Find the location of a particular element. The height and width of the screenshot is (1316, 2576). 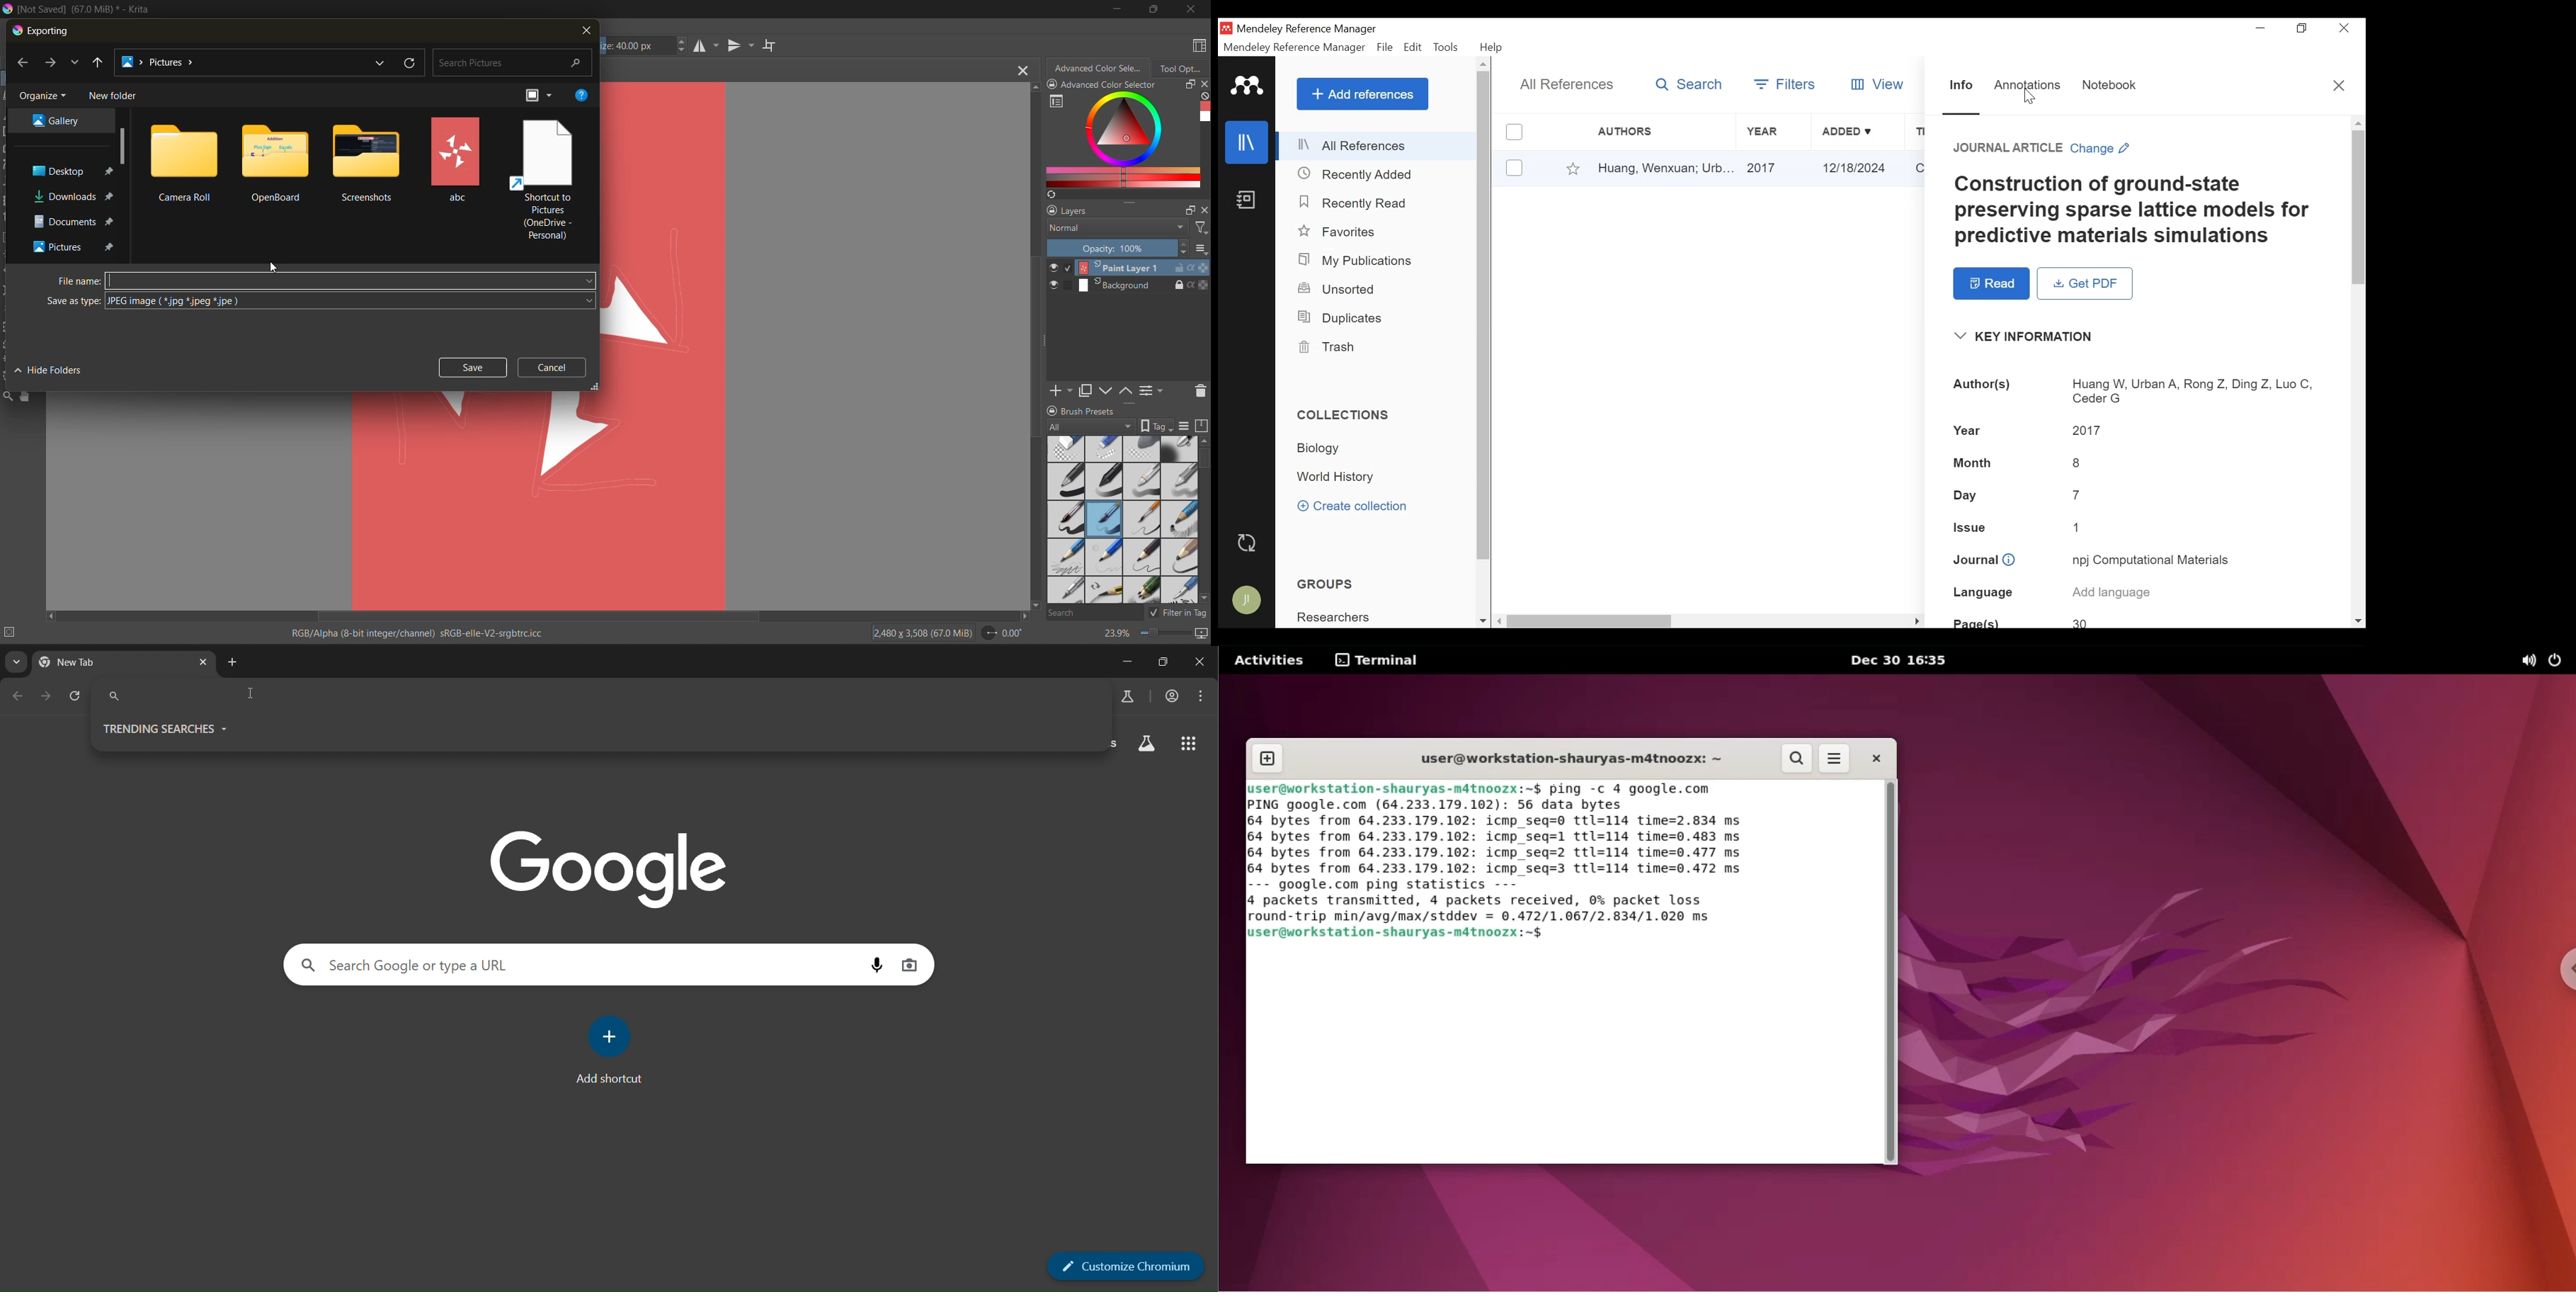

opacity is located at coordinates (1126, 249).